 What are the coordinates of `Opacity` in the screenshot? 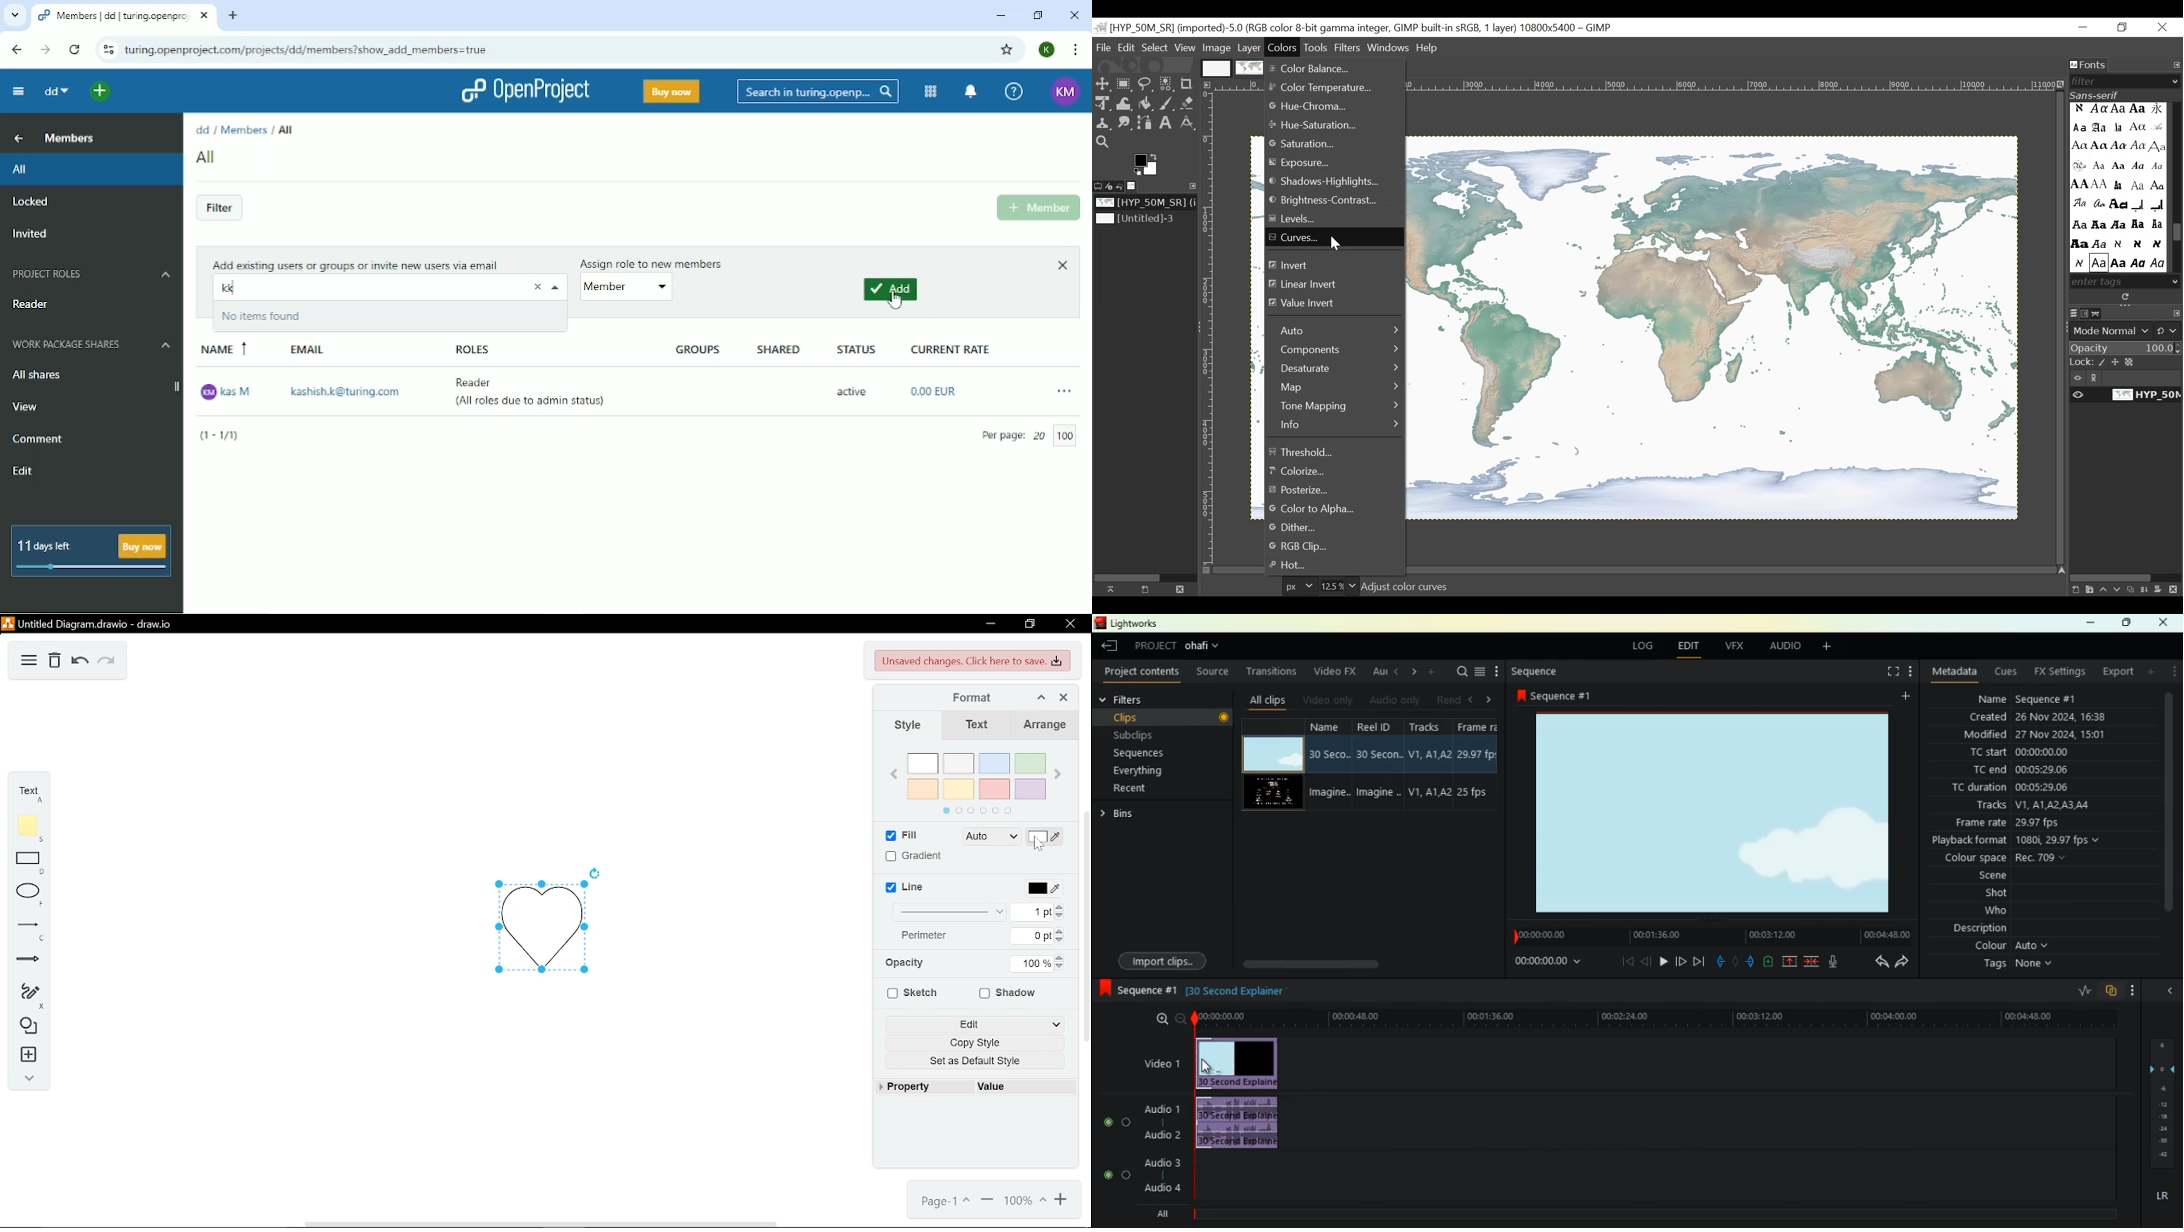 It's located at (910, 964).